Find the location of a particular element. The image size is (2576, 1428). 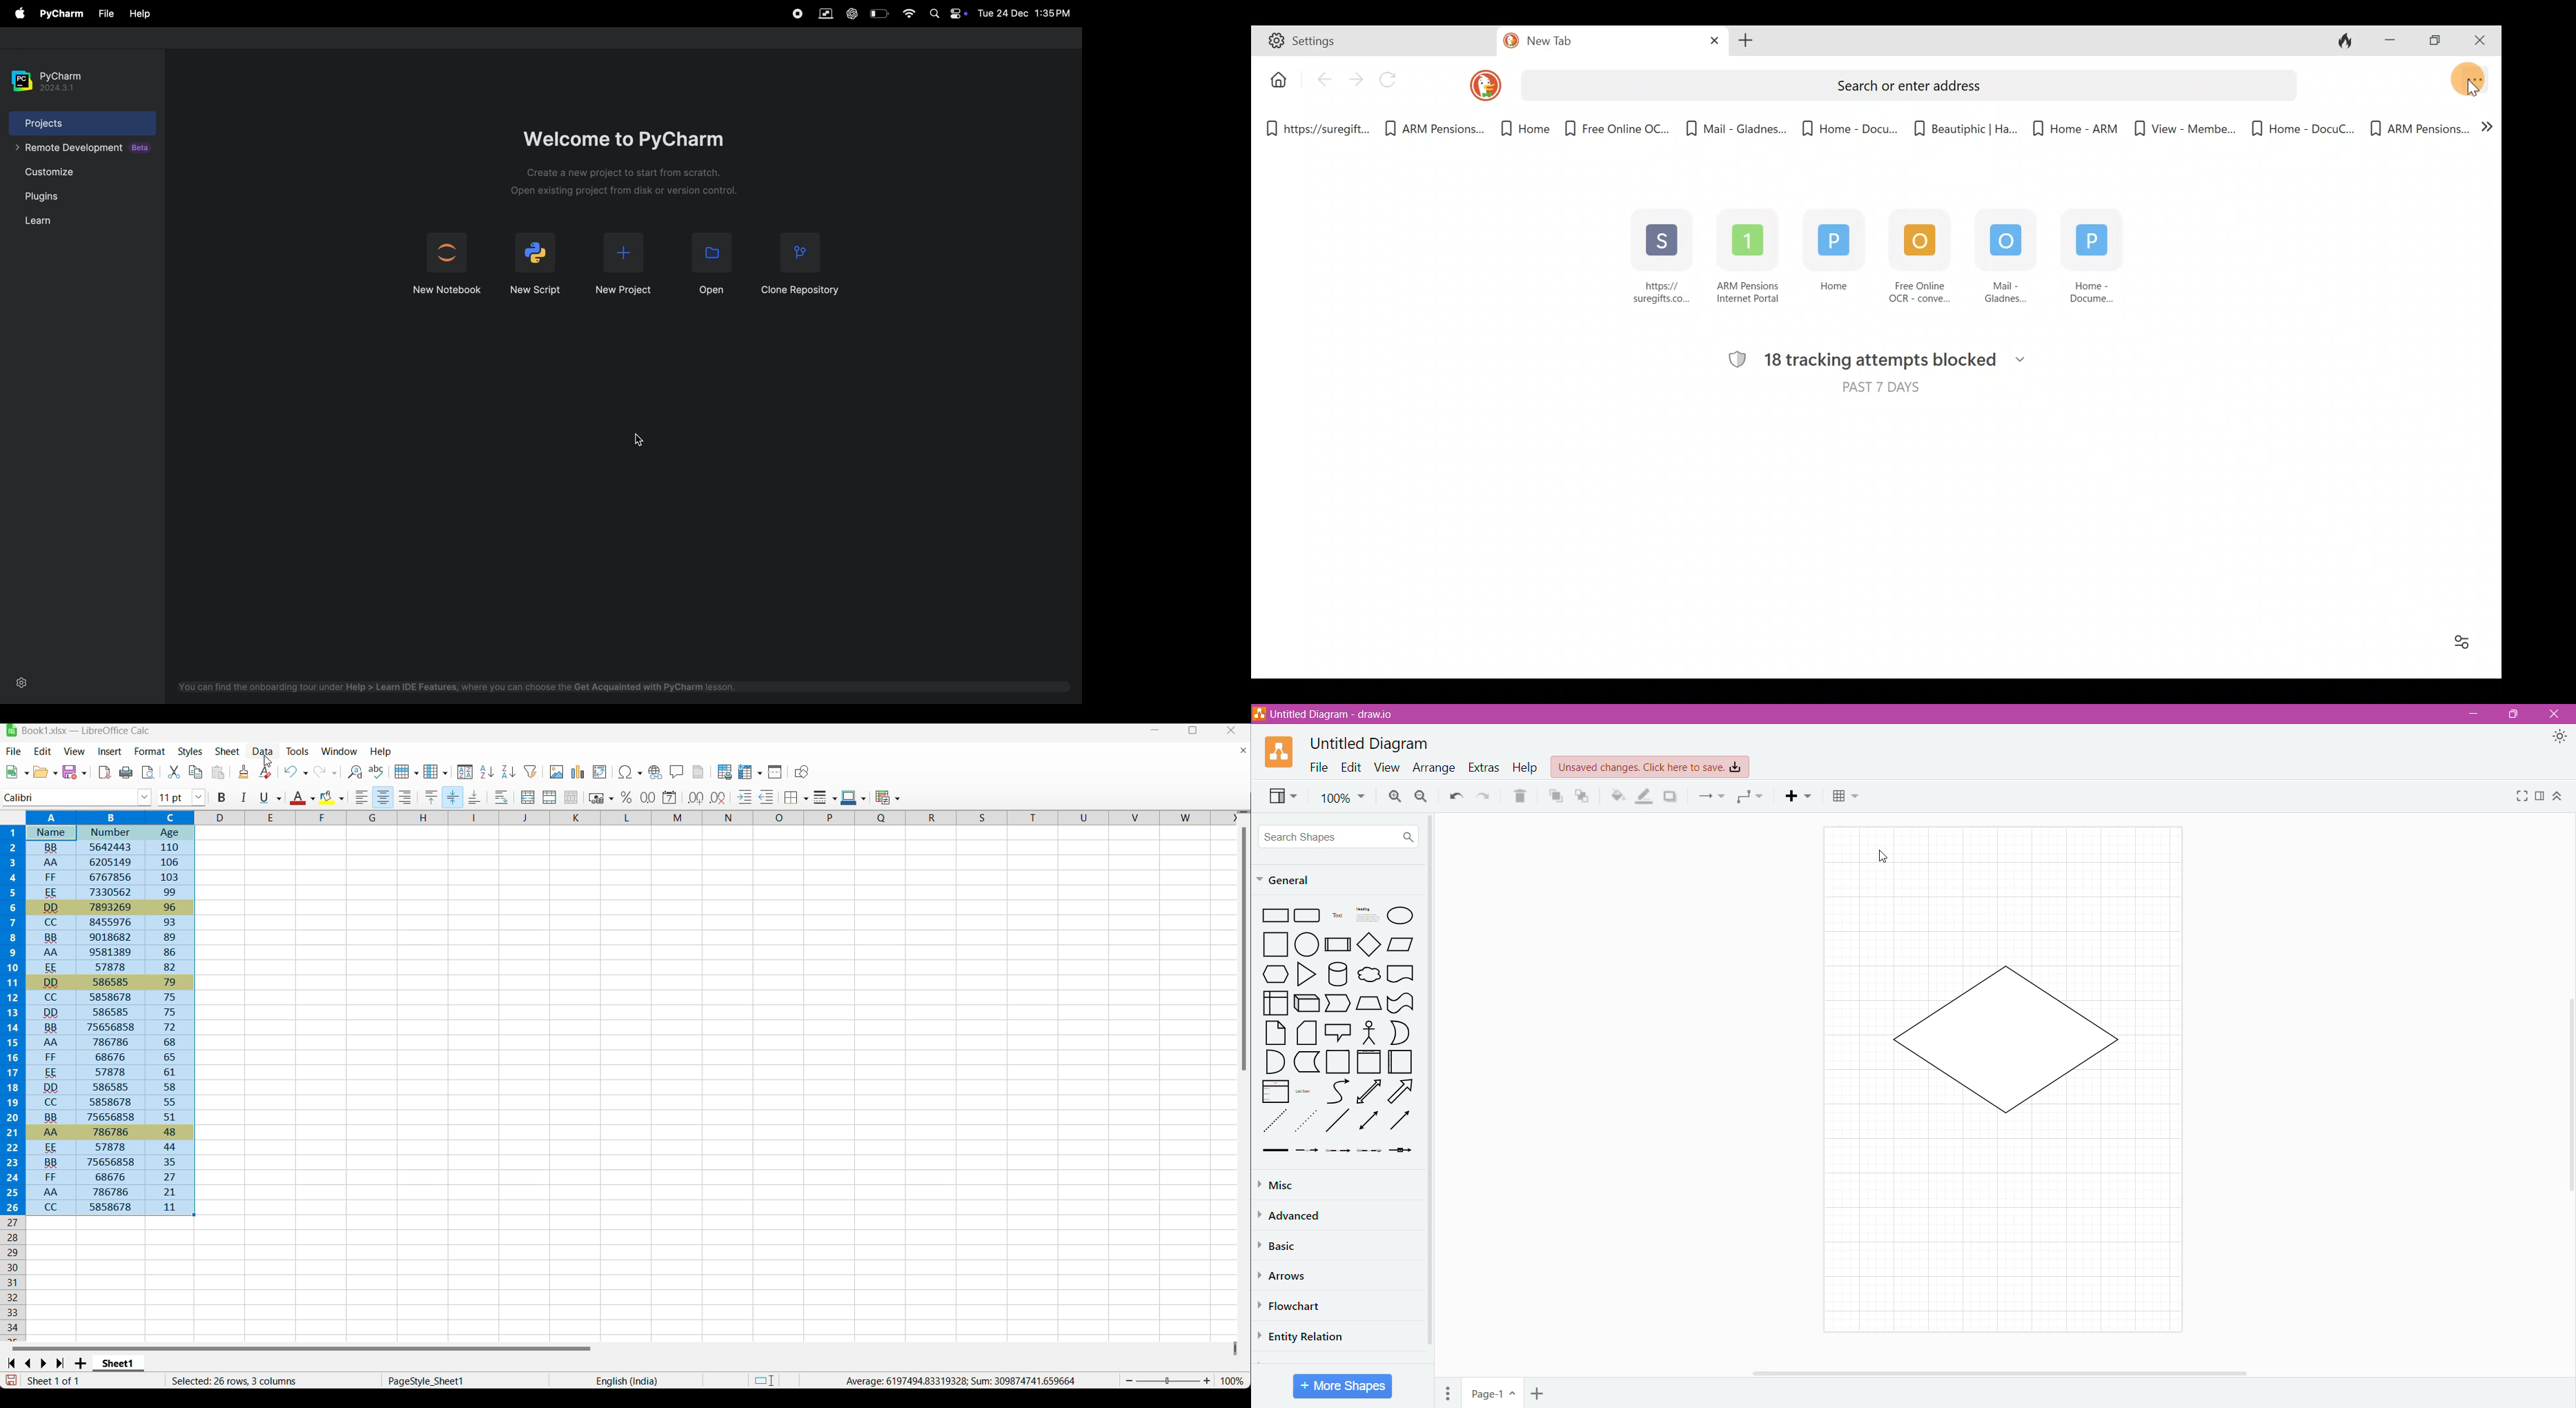

Home - ARM is located at coordinates (2068, 124).